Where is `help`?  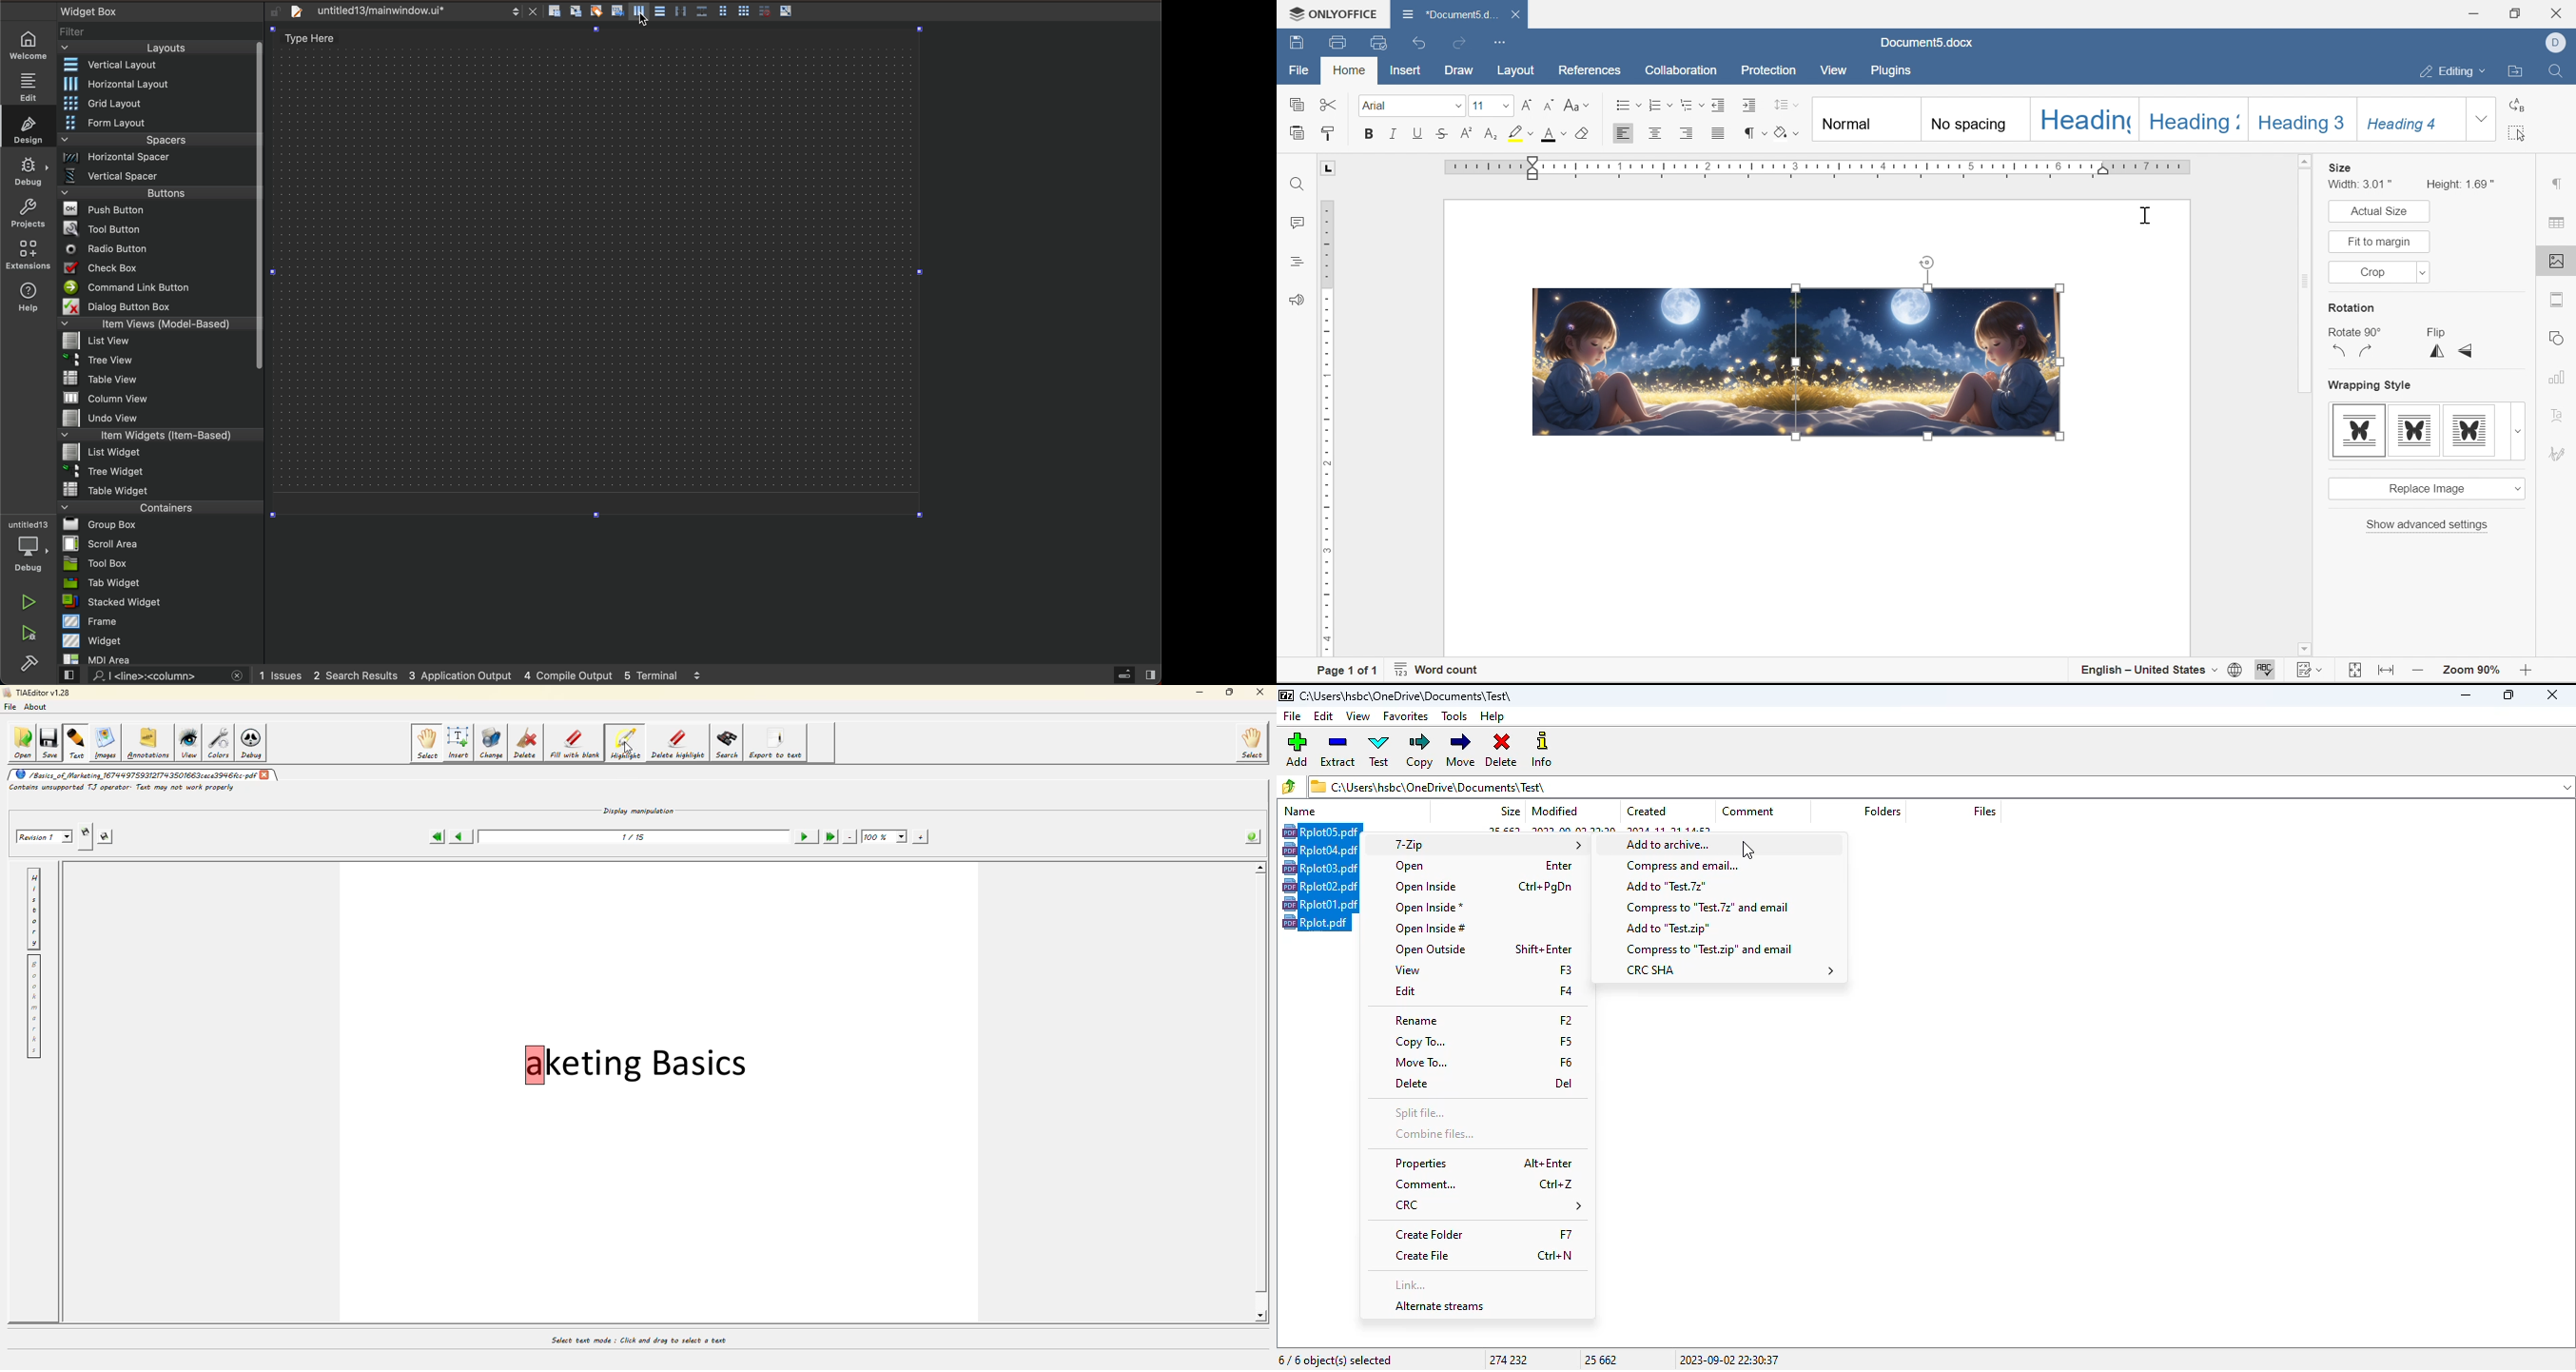
help is located at coordinates (1493, 716).